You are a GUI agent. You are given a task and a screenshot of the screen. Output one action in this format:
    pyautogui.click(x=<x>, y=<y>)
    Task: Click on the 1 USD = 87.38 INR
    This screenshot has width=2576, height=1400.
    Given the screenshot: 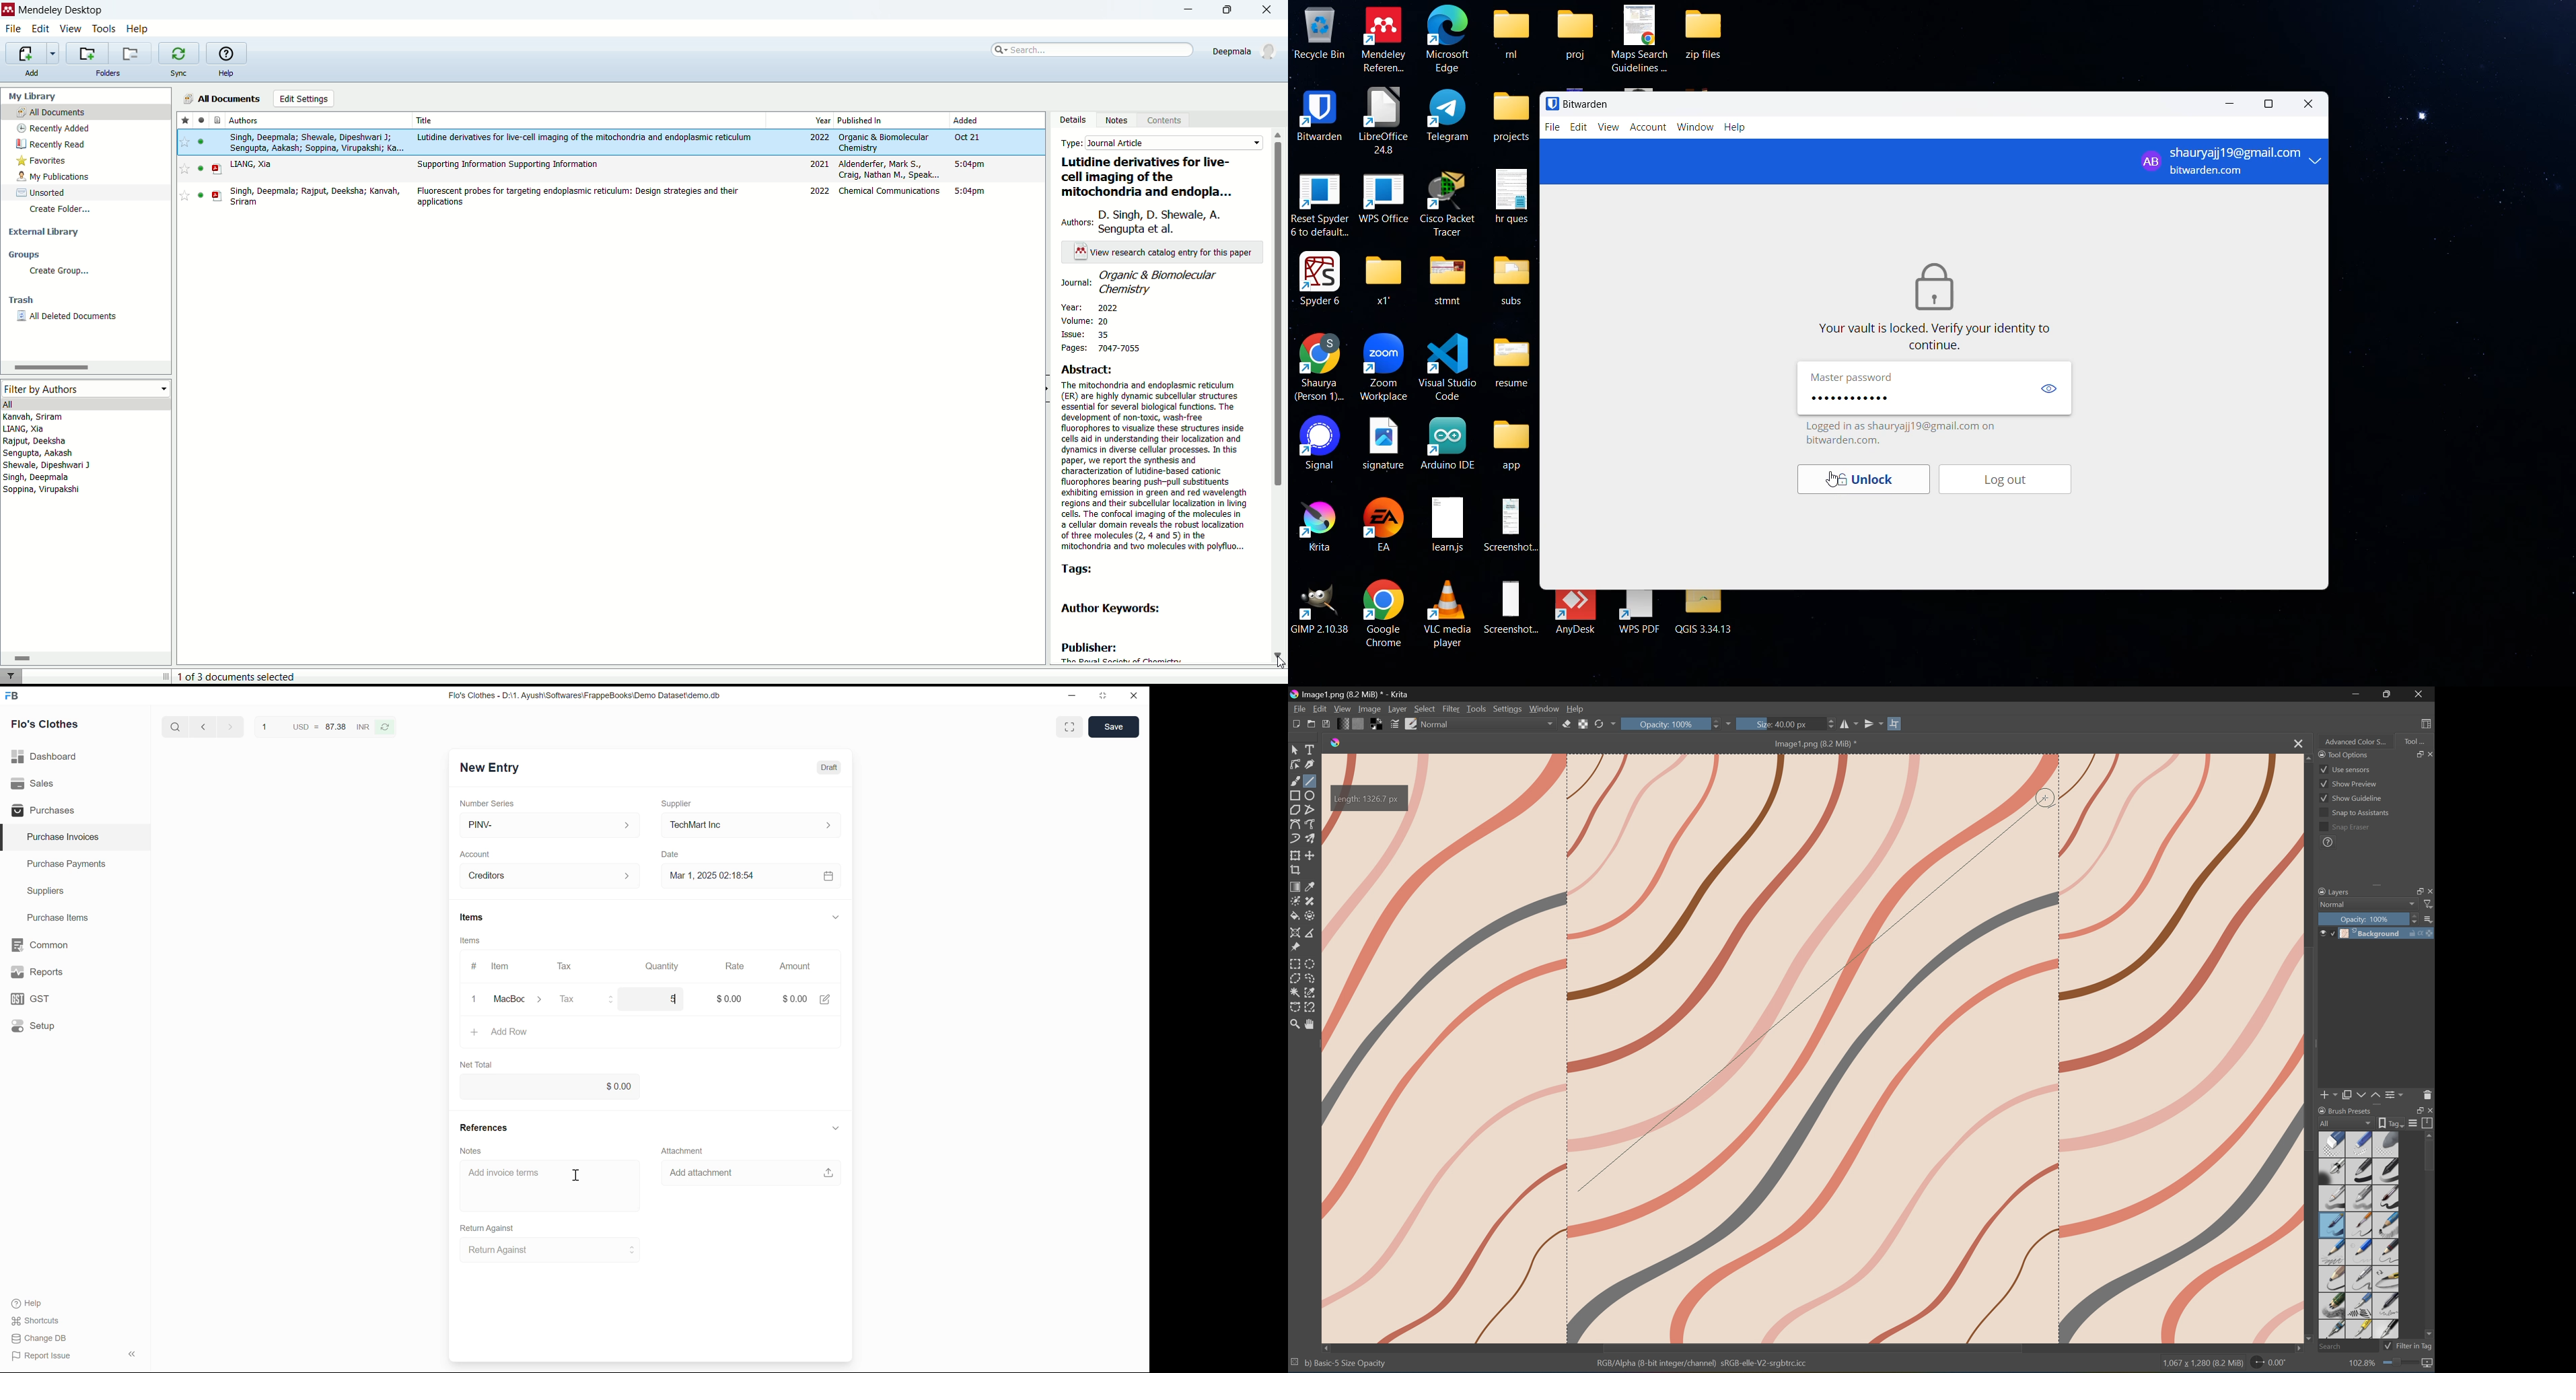 What is the action you would take?
    pyautogui.click(x=314, y=726)
    